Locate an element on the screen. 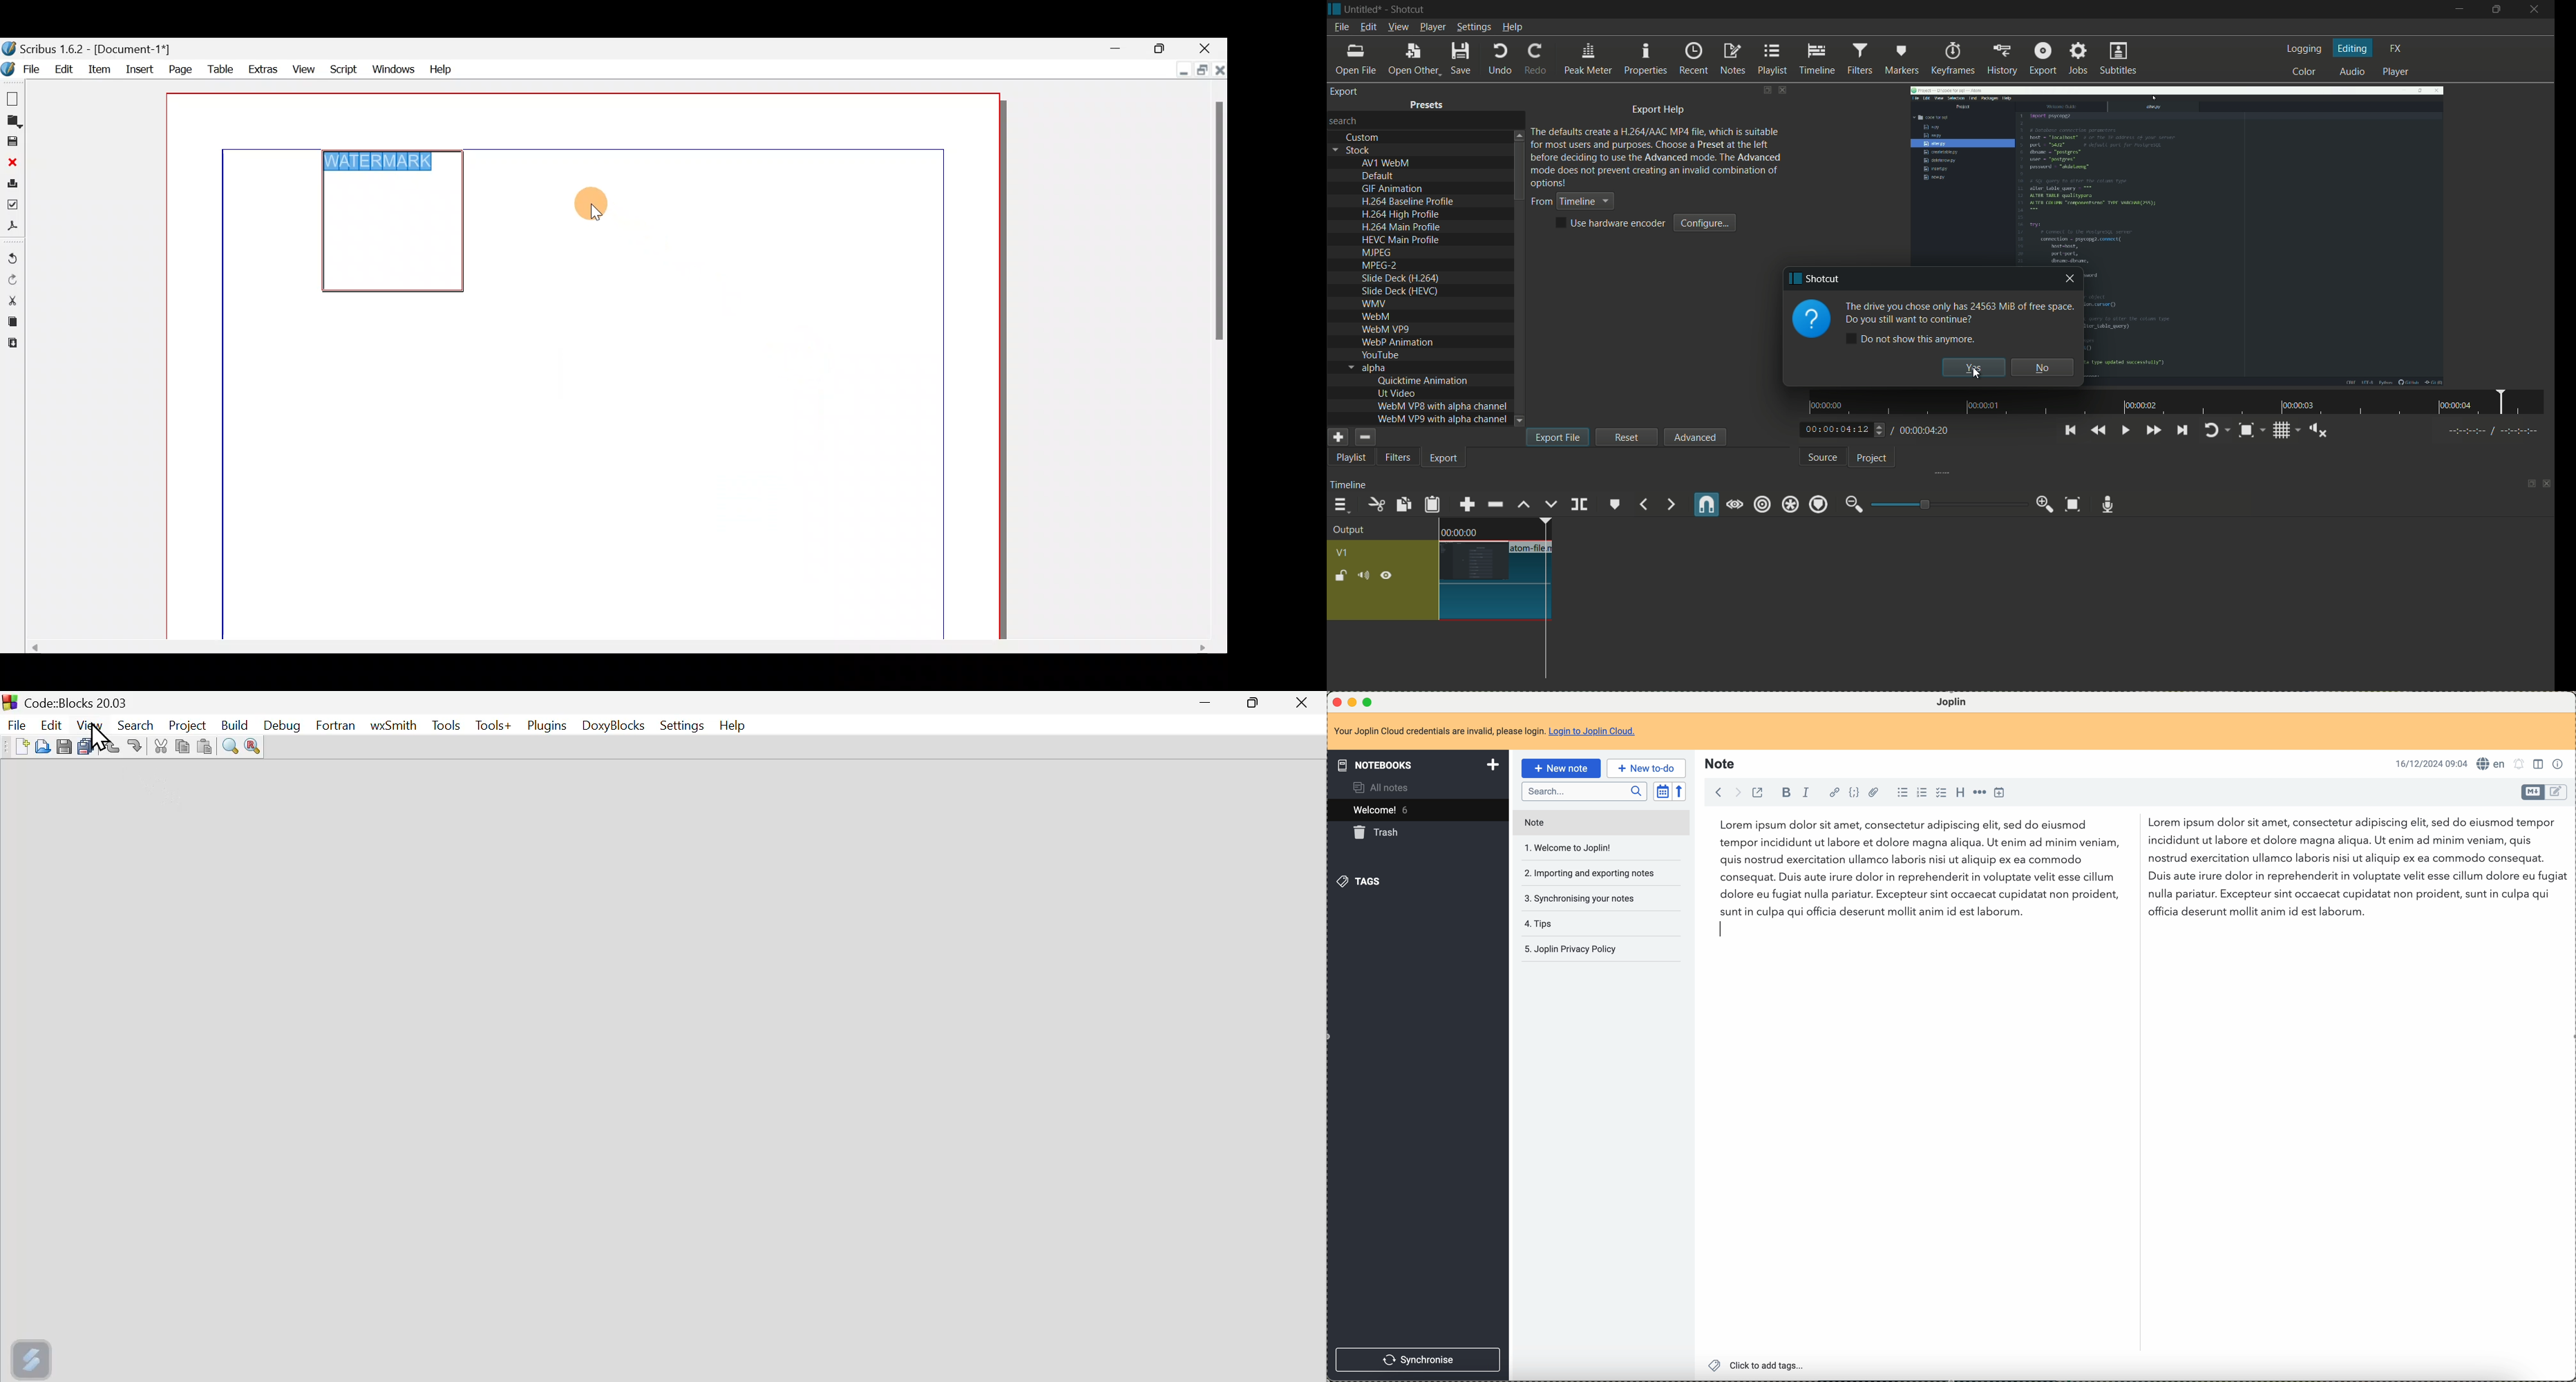 This screenshot has width=2576, height=1400. Plugins is located at coordinates (545, 726).